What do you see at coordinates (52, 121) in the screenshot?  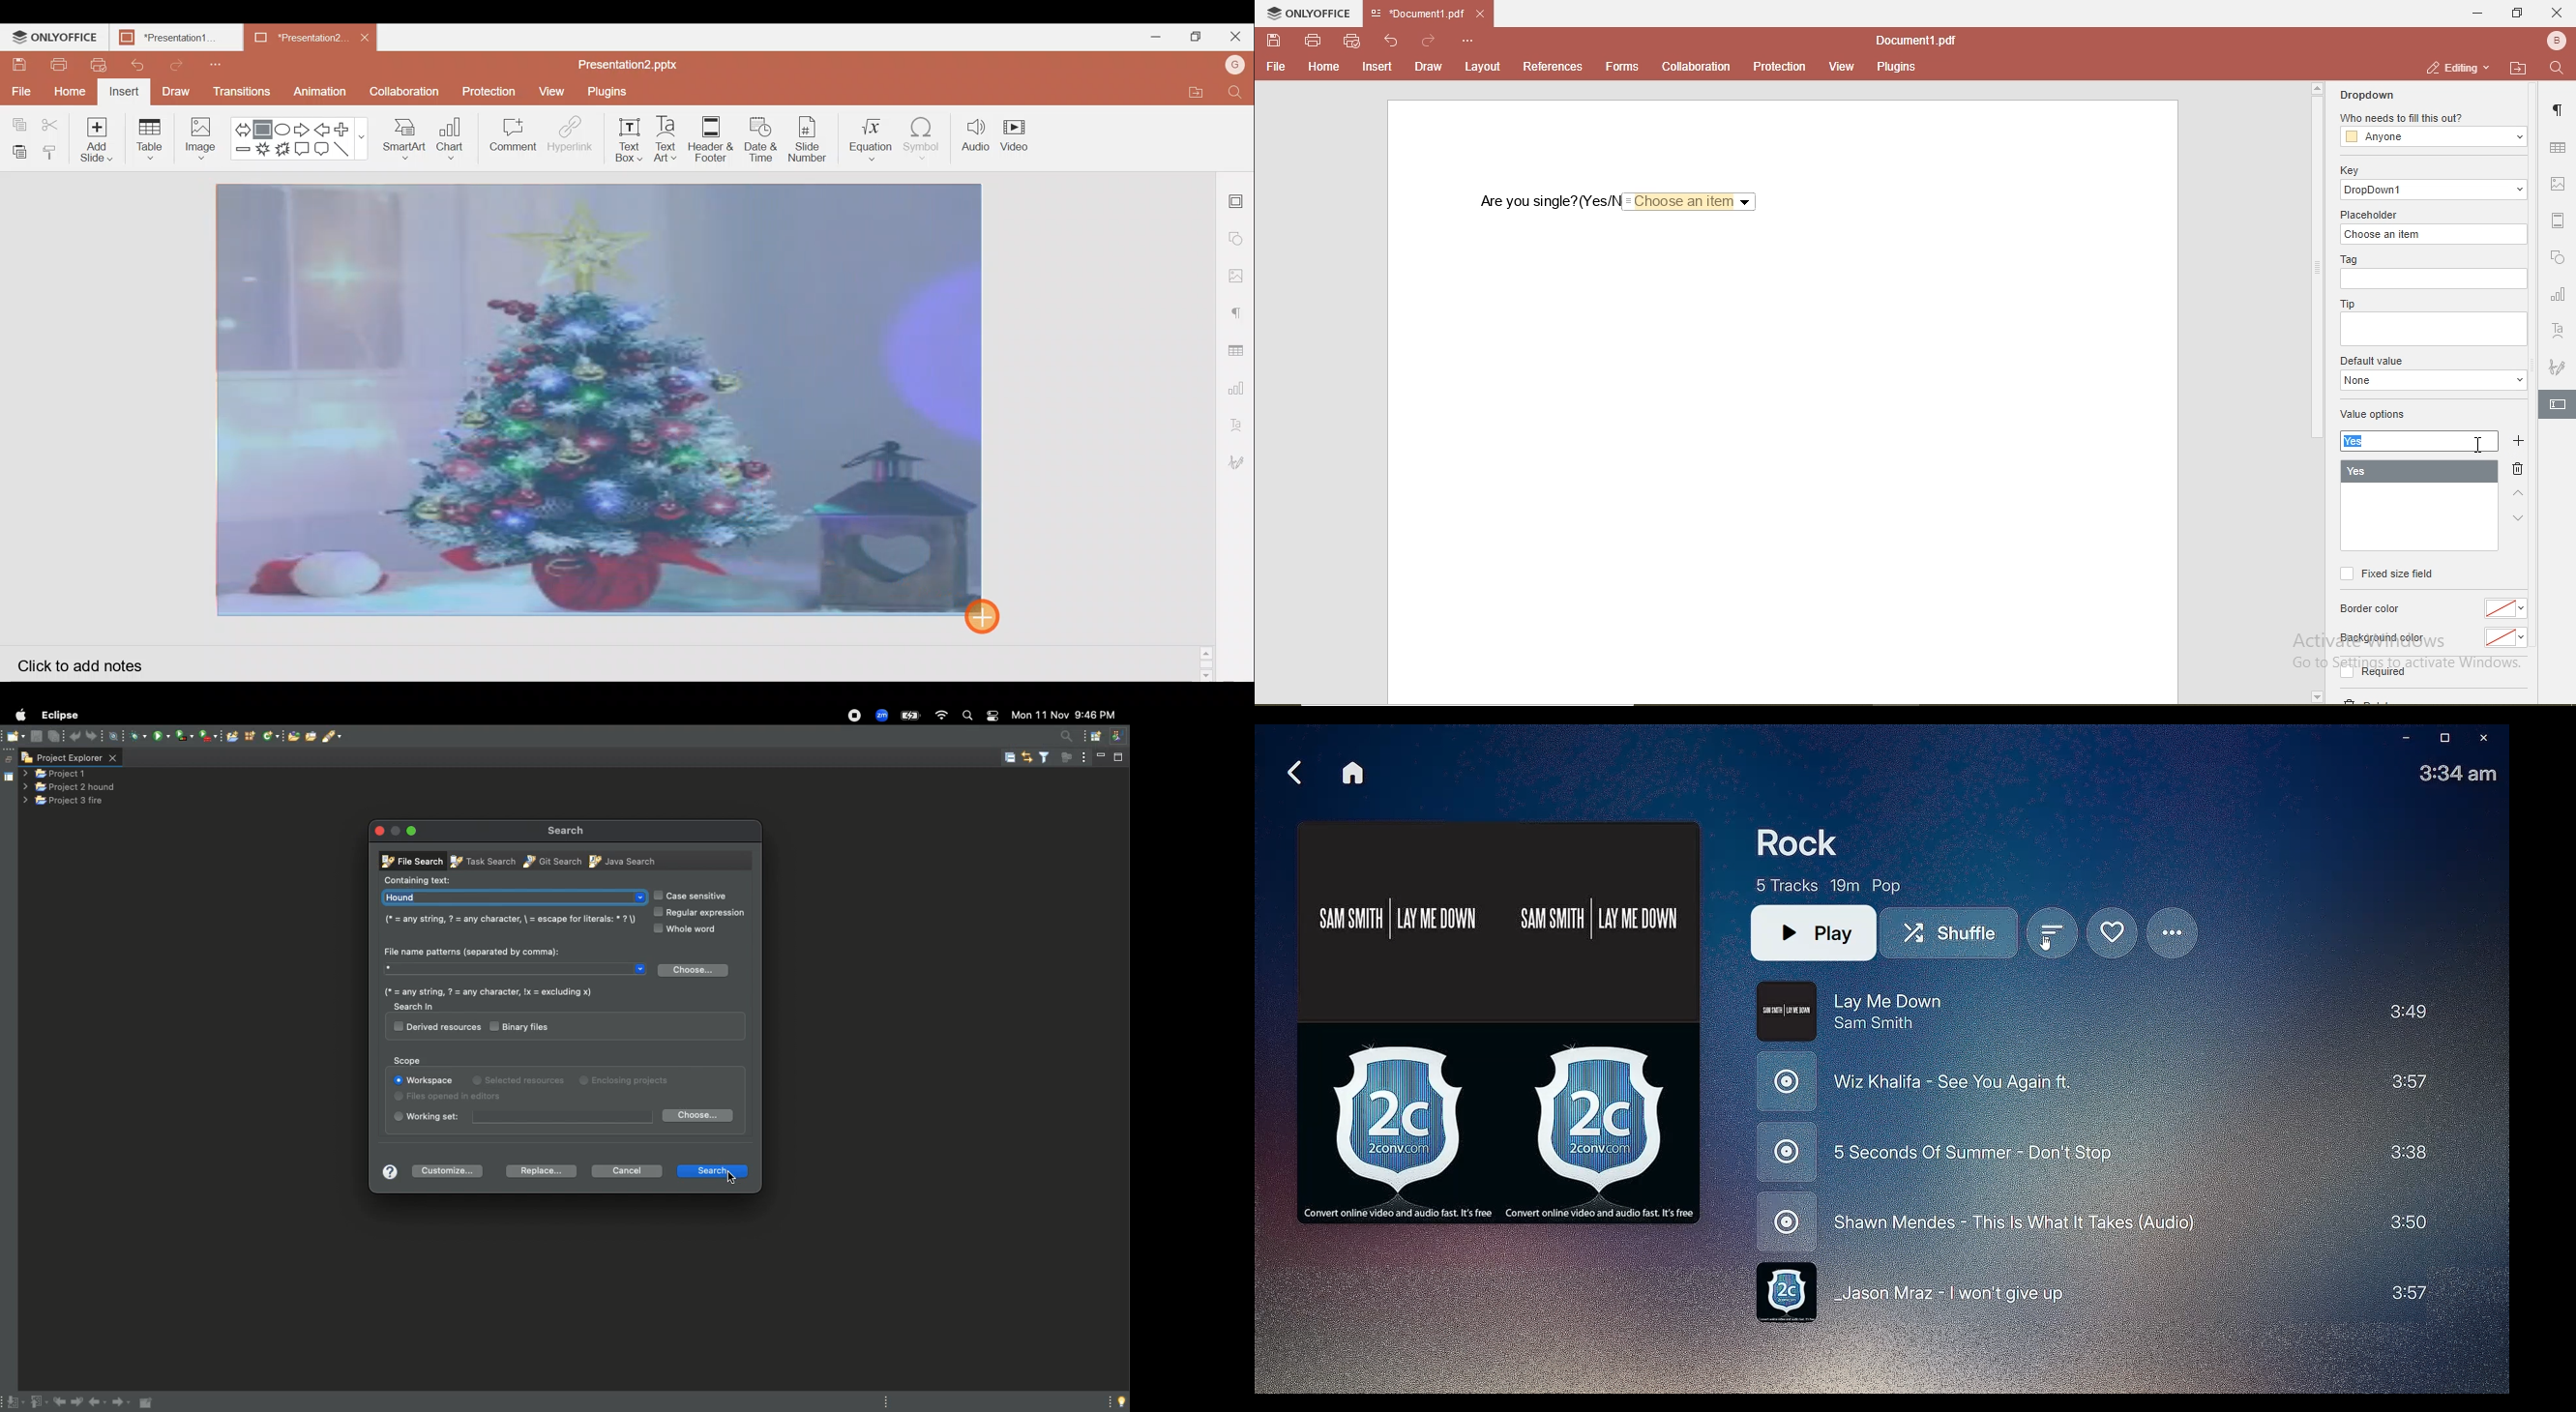 I see `Cut` at bounding box center [52, 121].